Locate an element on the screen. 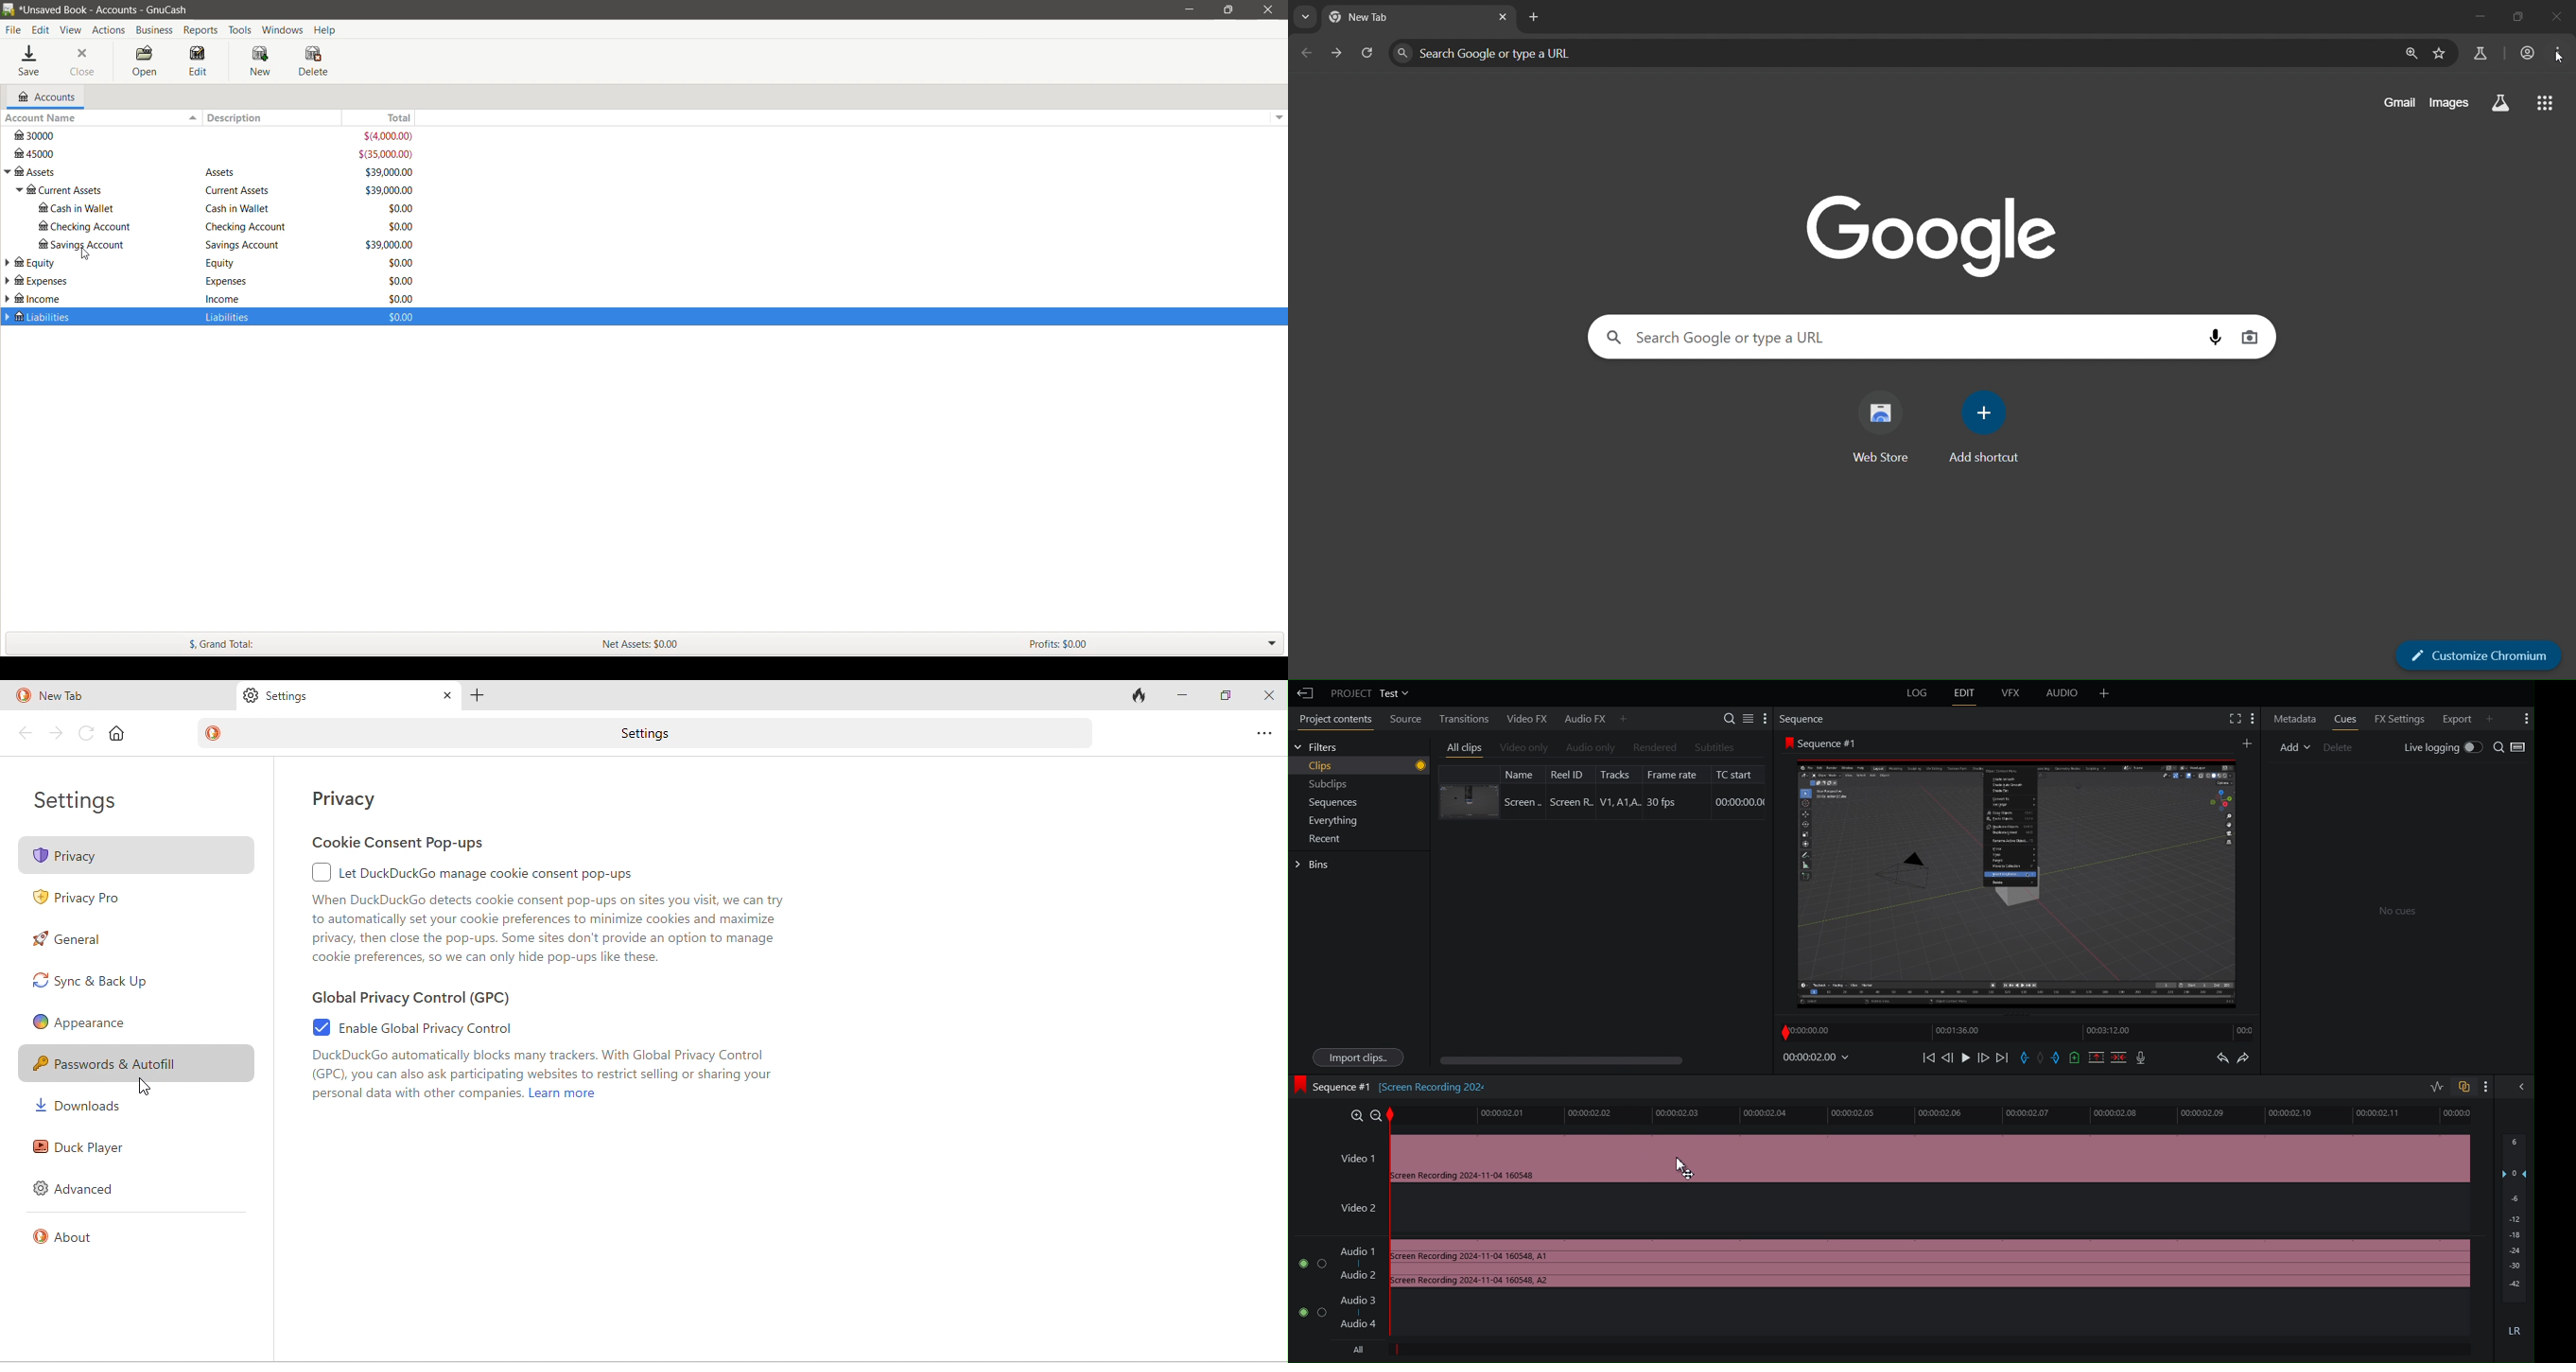  search panel is located at coordinates (1778, 338).